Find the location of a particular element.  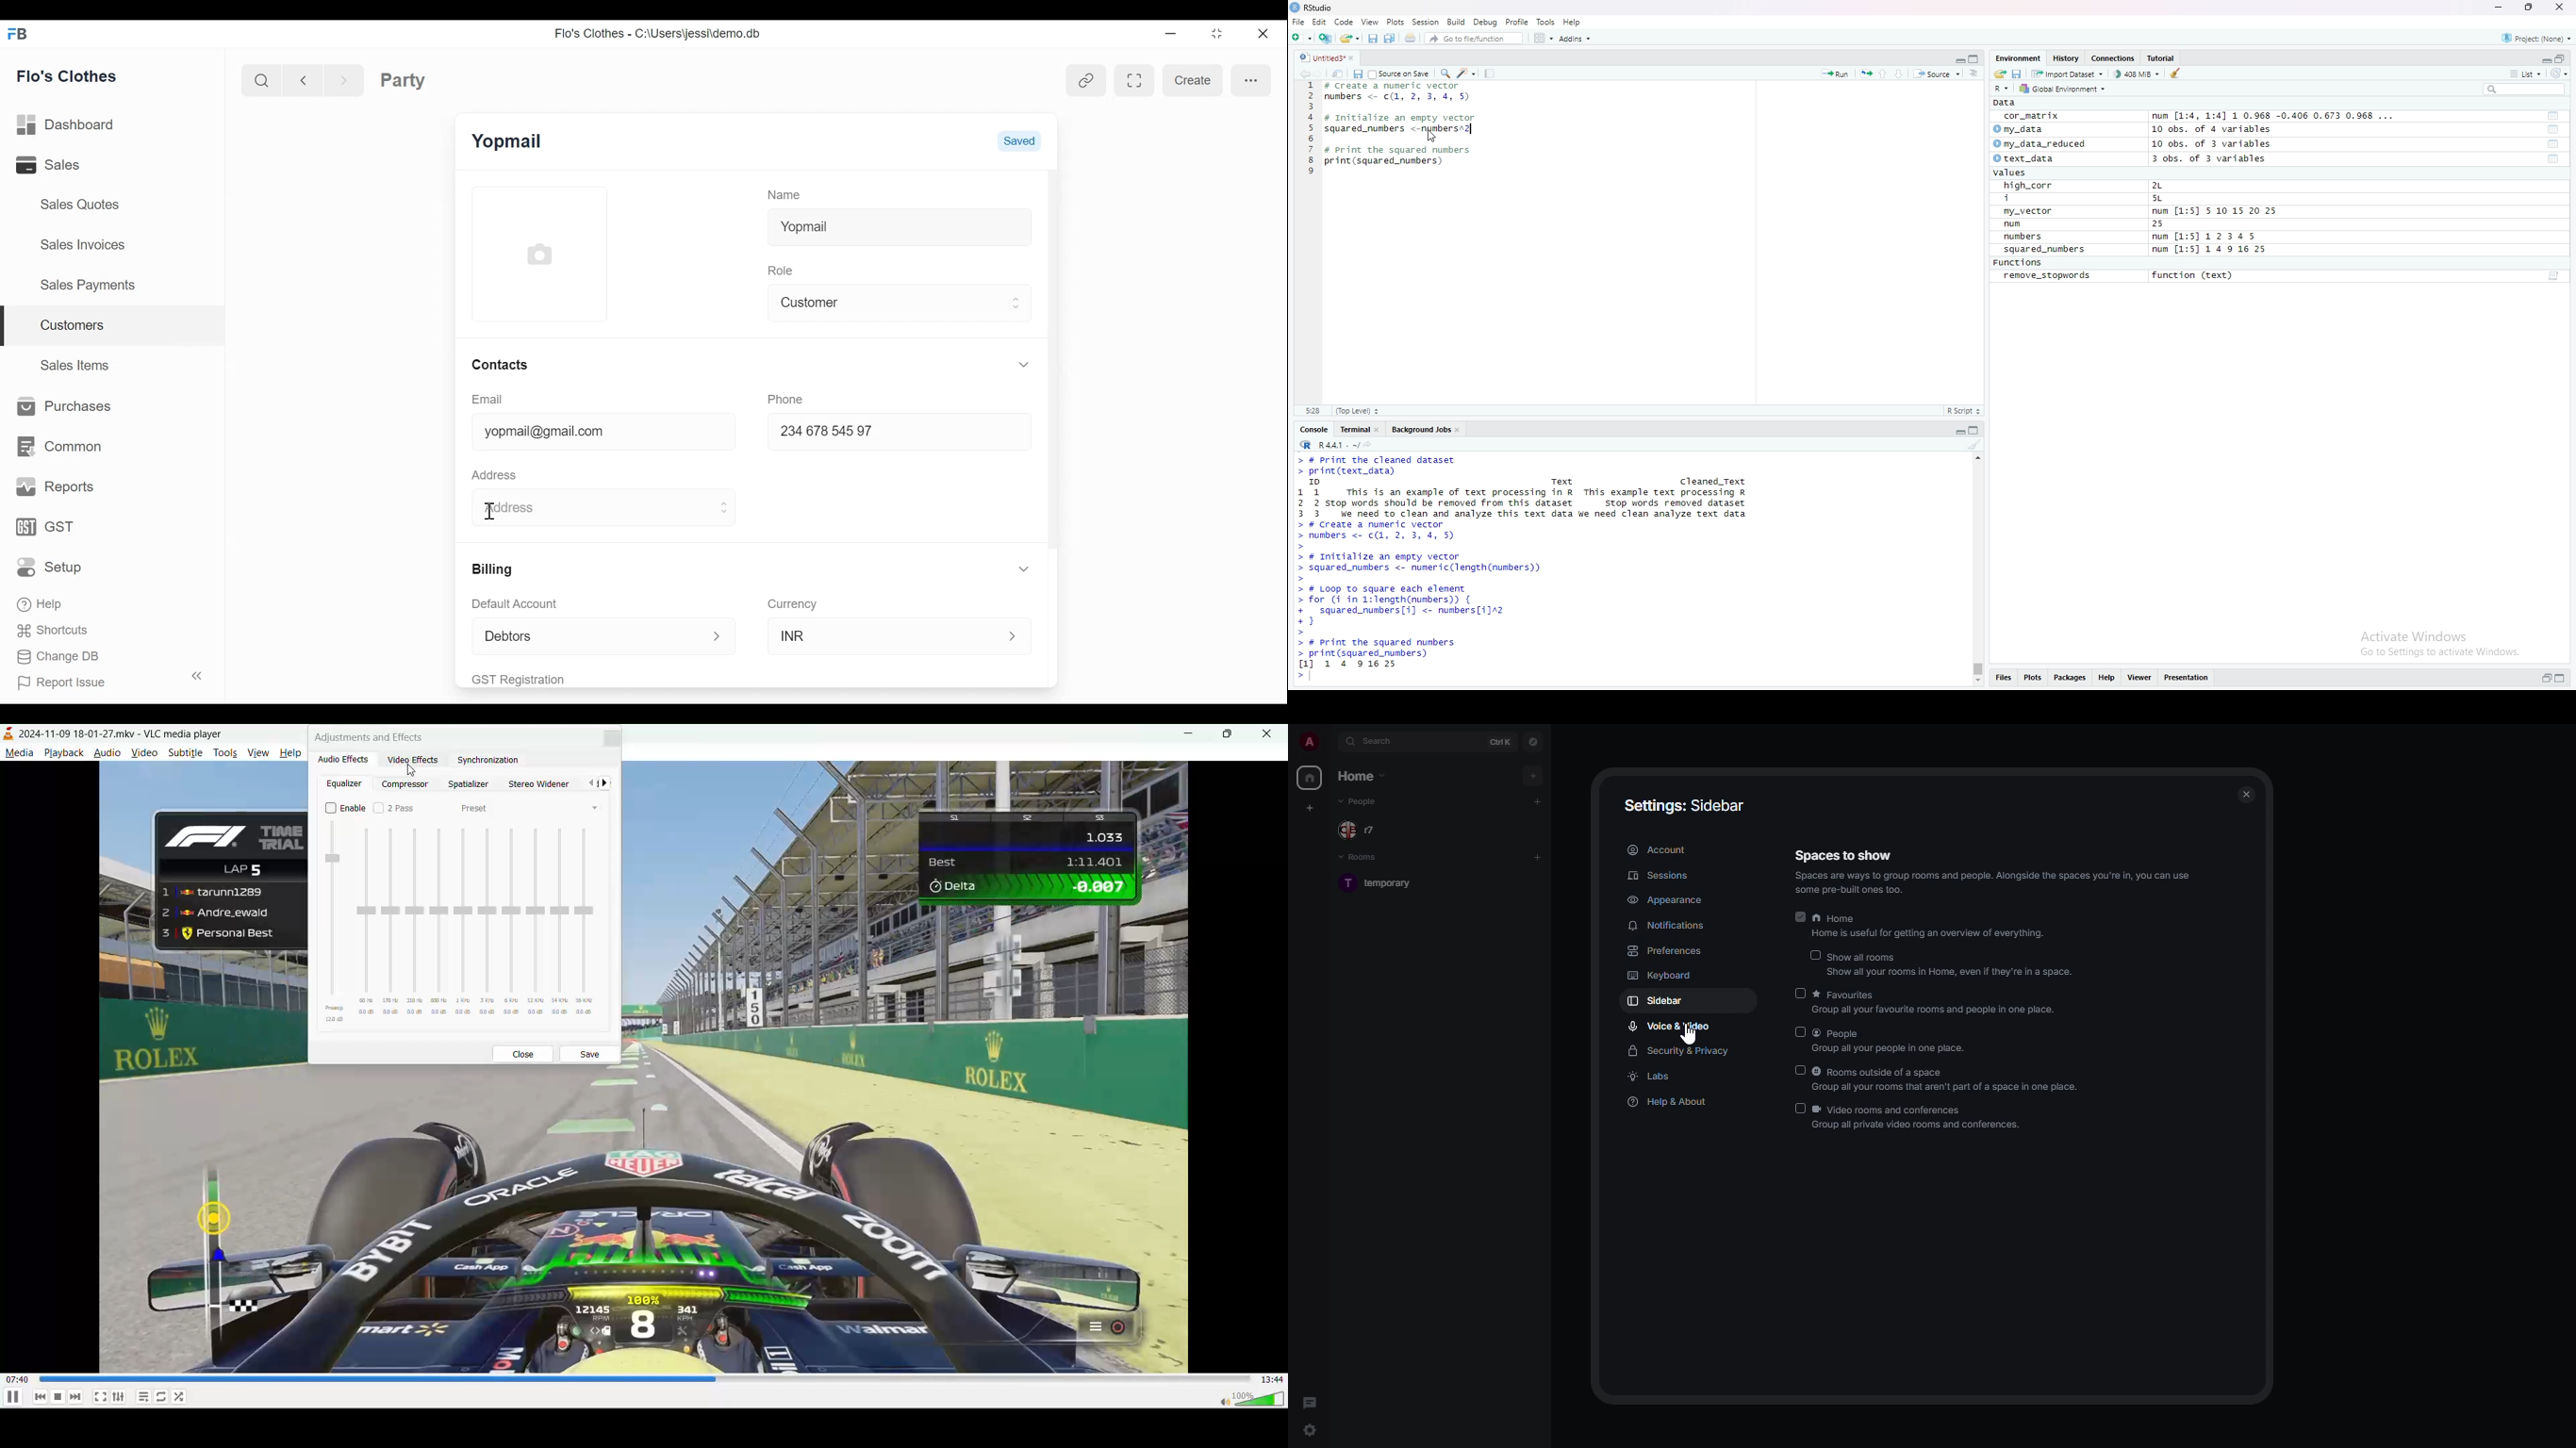

Expand is located at coordinates (1024, 363).